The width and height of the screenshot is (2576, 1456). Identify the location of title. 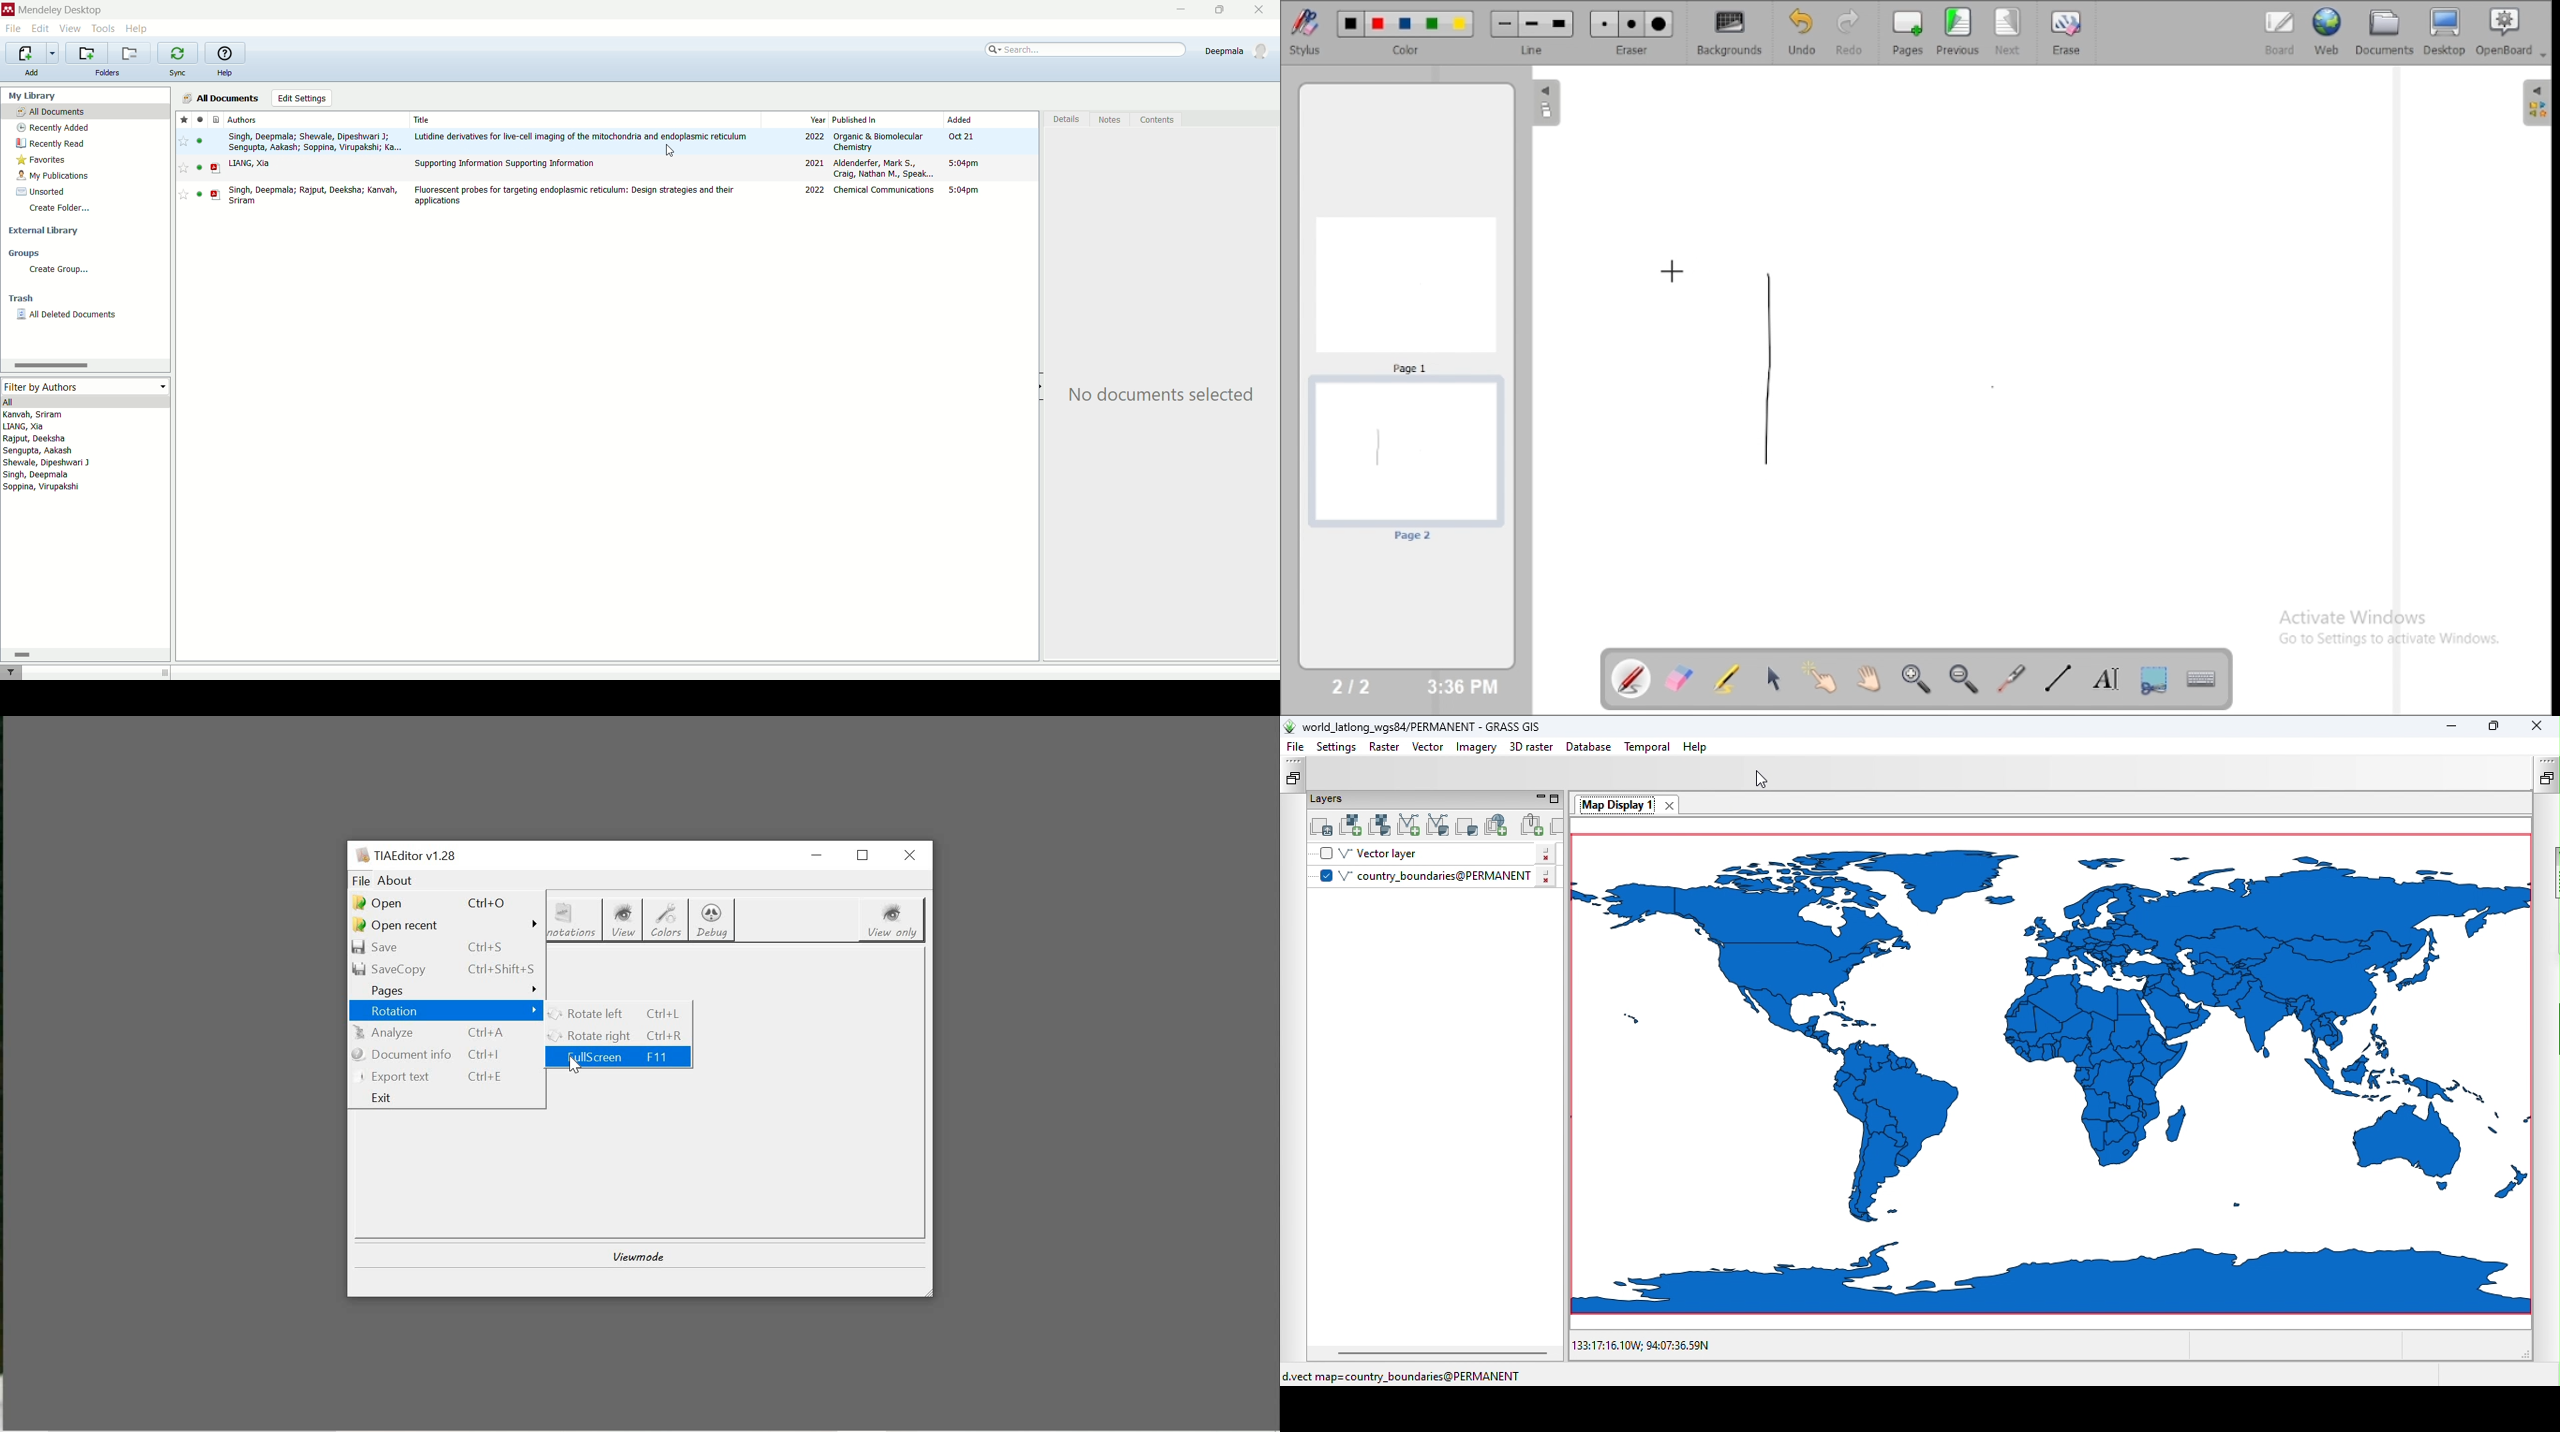
(423, 119).